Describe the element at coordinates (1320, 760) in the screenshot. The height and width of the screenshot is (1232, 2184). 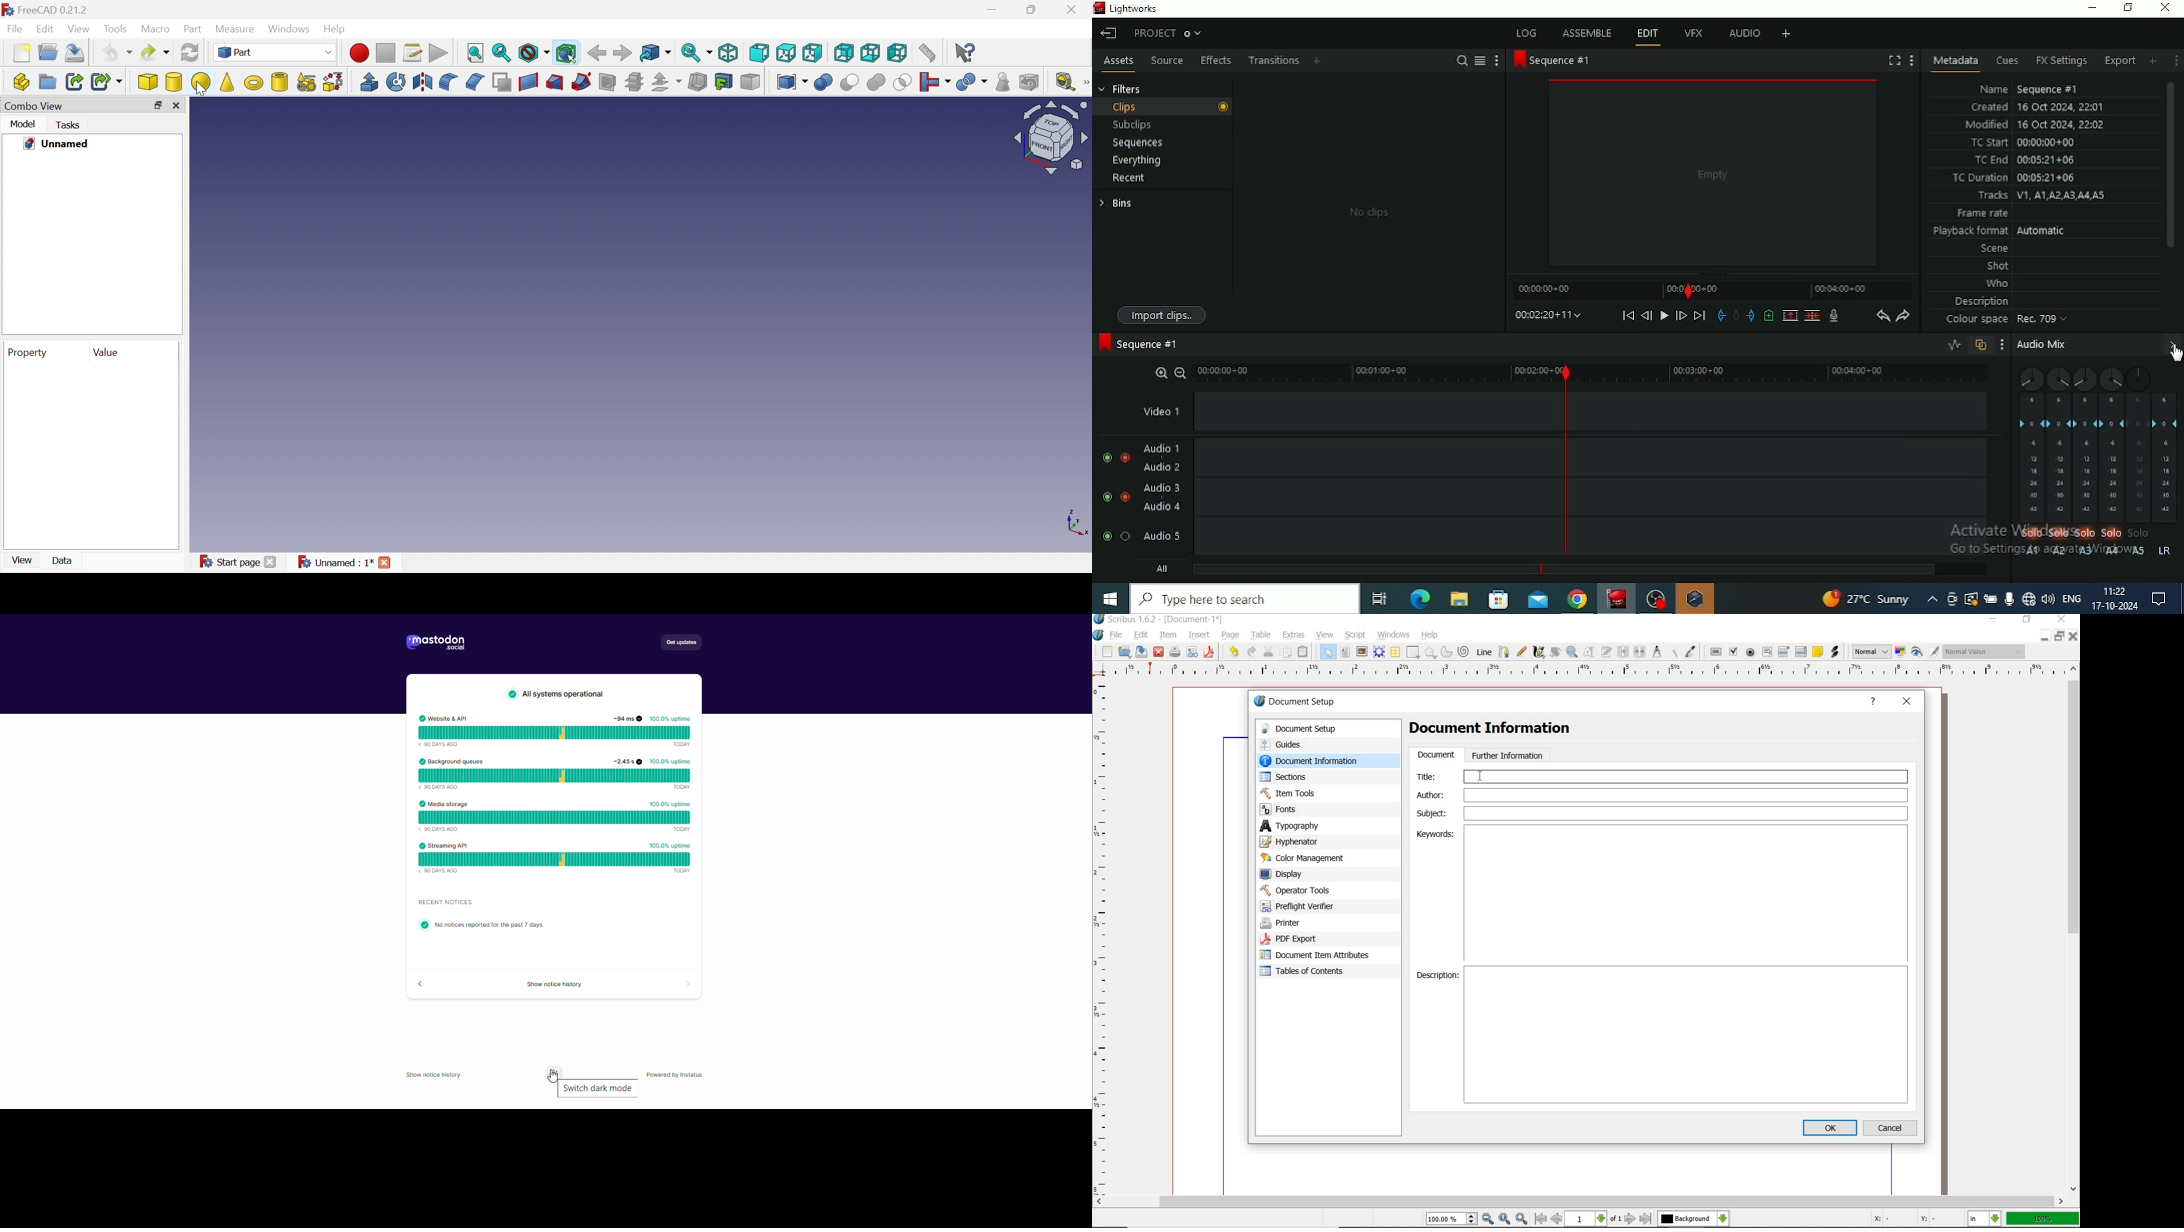
I see `document information` at that location.